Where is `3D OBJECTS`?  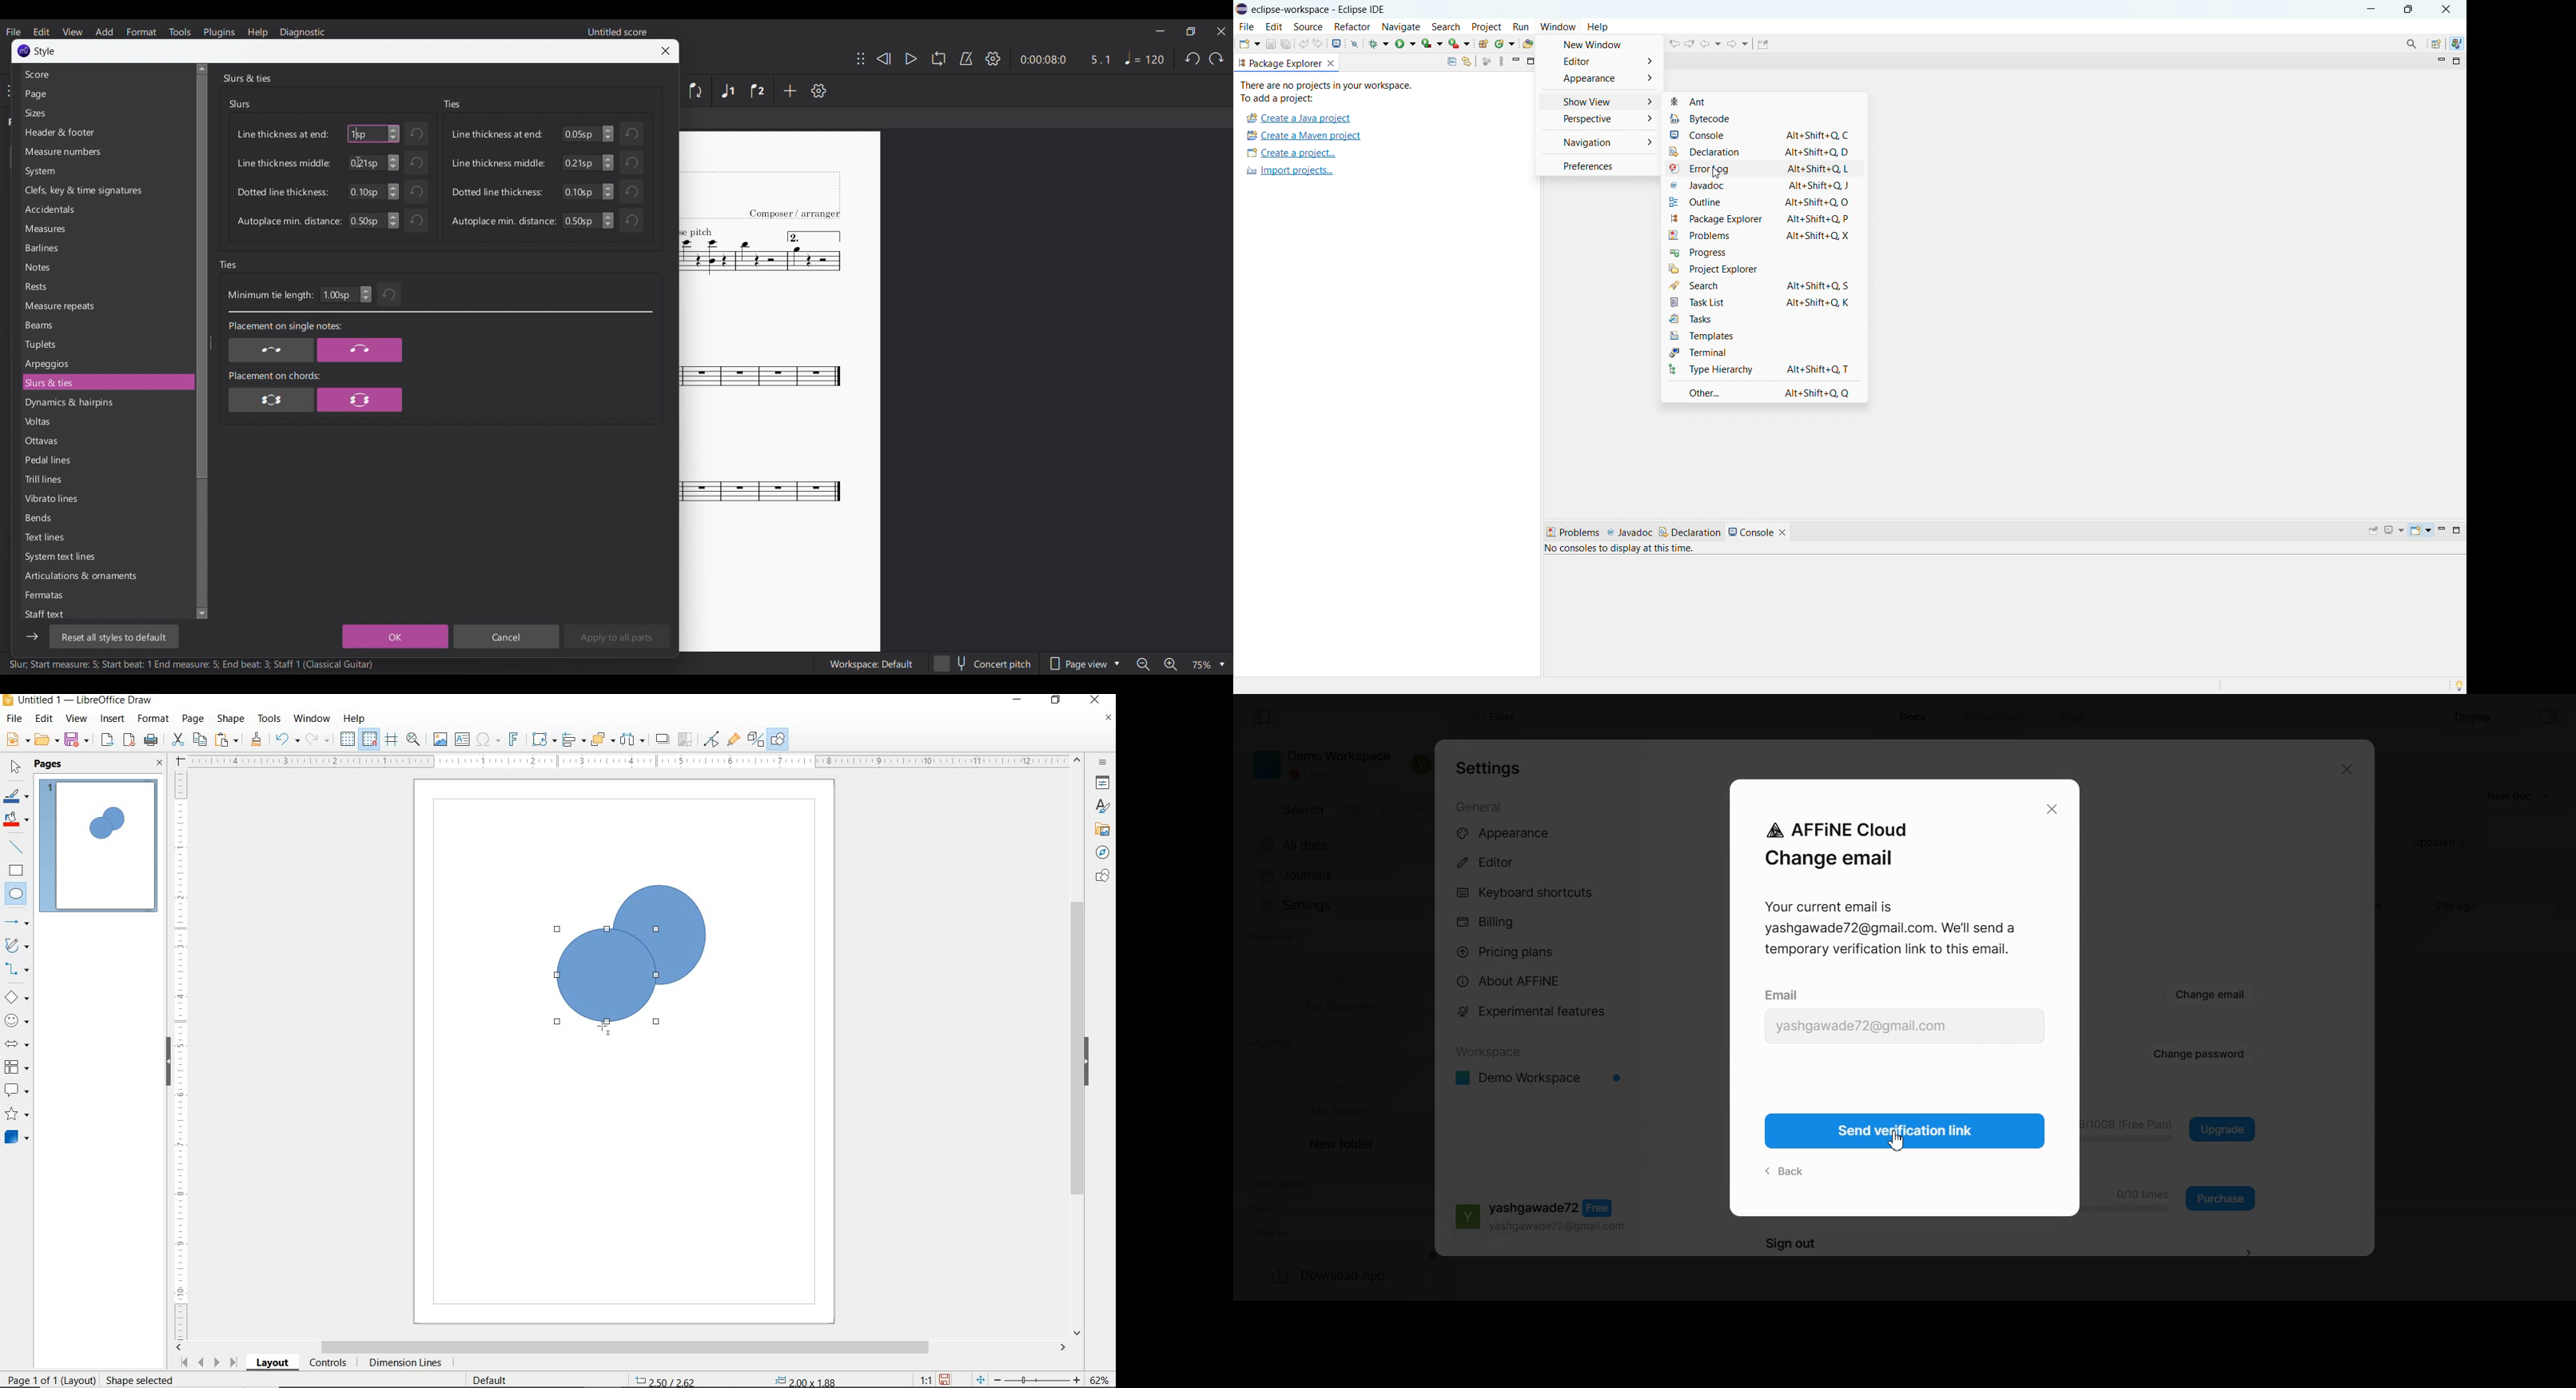
3D OBJECTS is located at coordinates (15, 1139).